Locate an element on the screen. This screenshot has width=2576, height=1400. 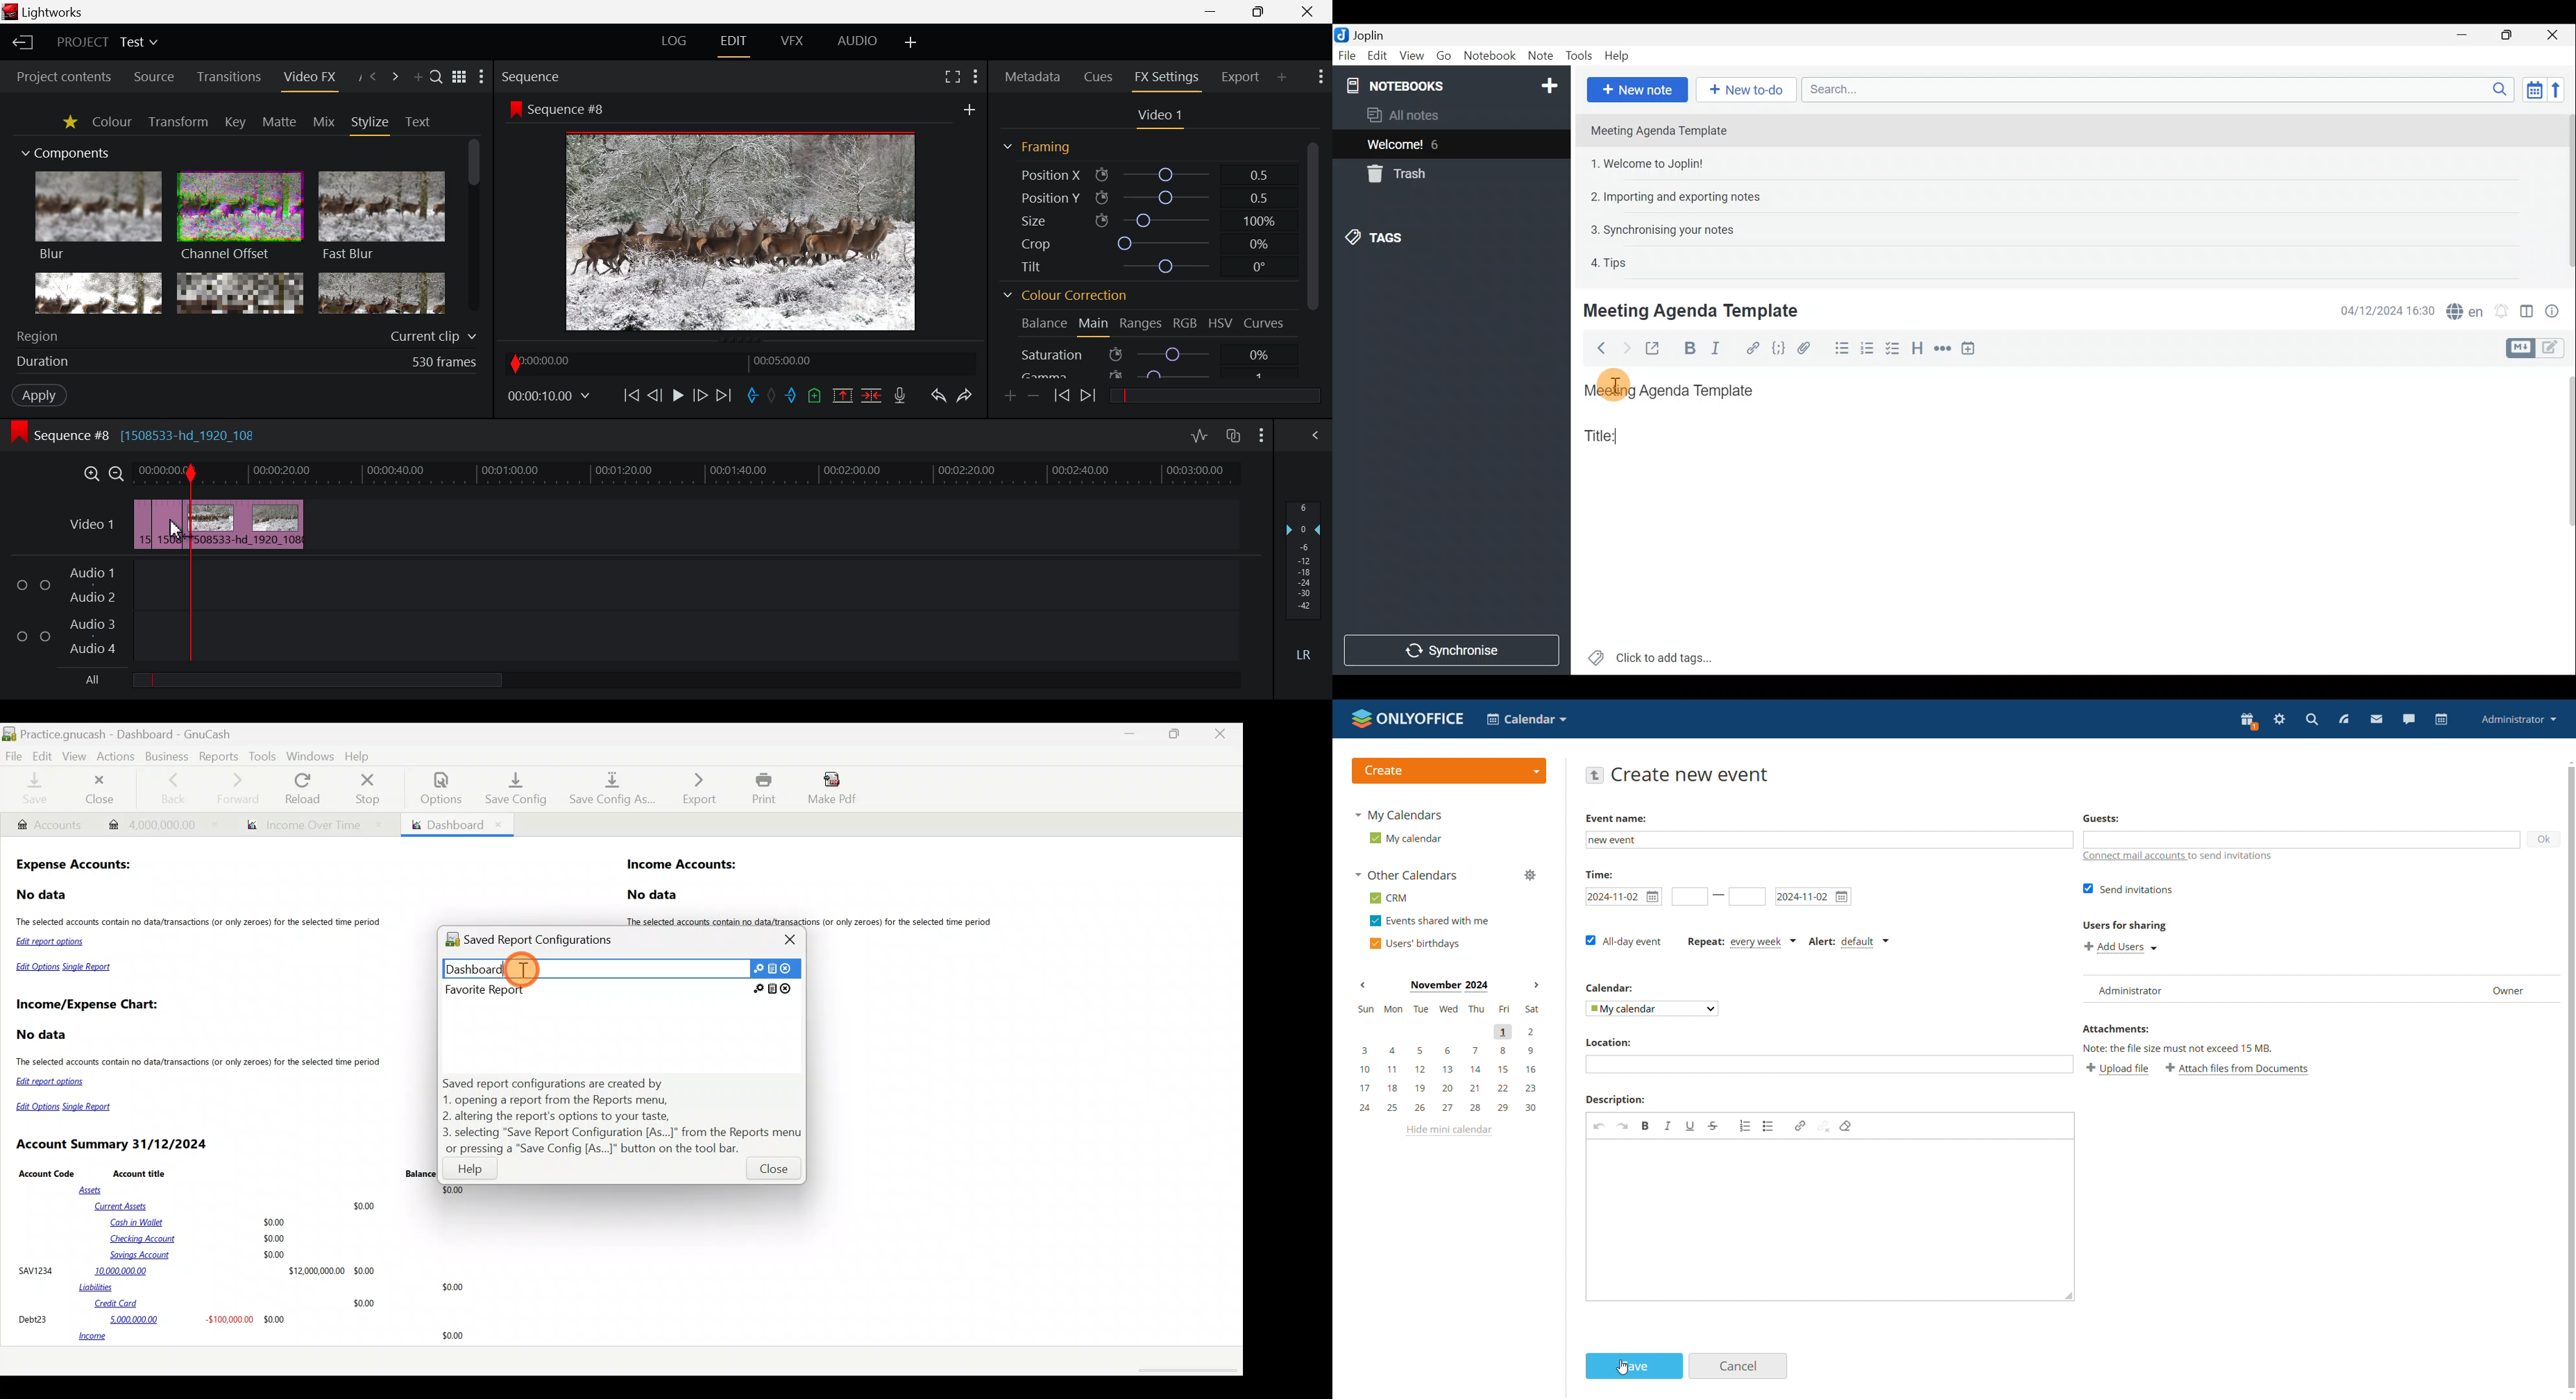
Help is located at coordinates (471, 1172).